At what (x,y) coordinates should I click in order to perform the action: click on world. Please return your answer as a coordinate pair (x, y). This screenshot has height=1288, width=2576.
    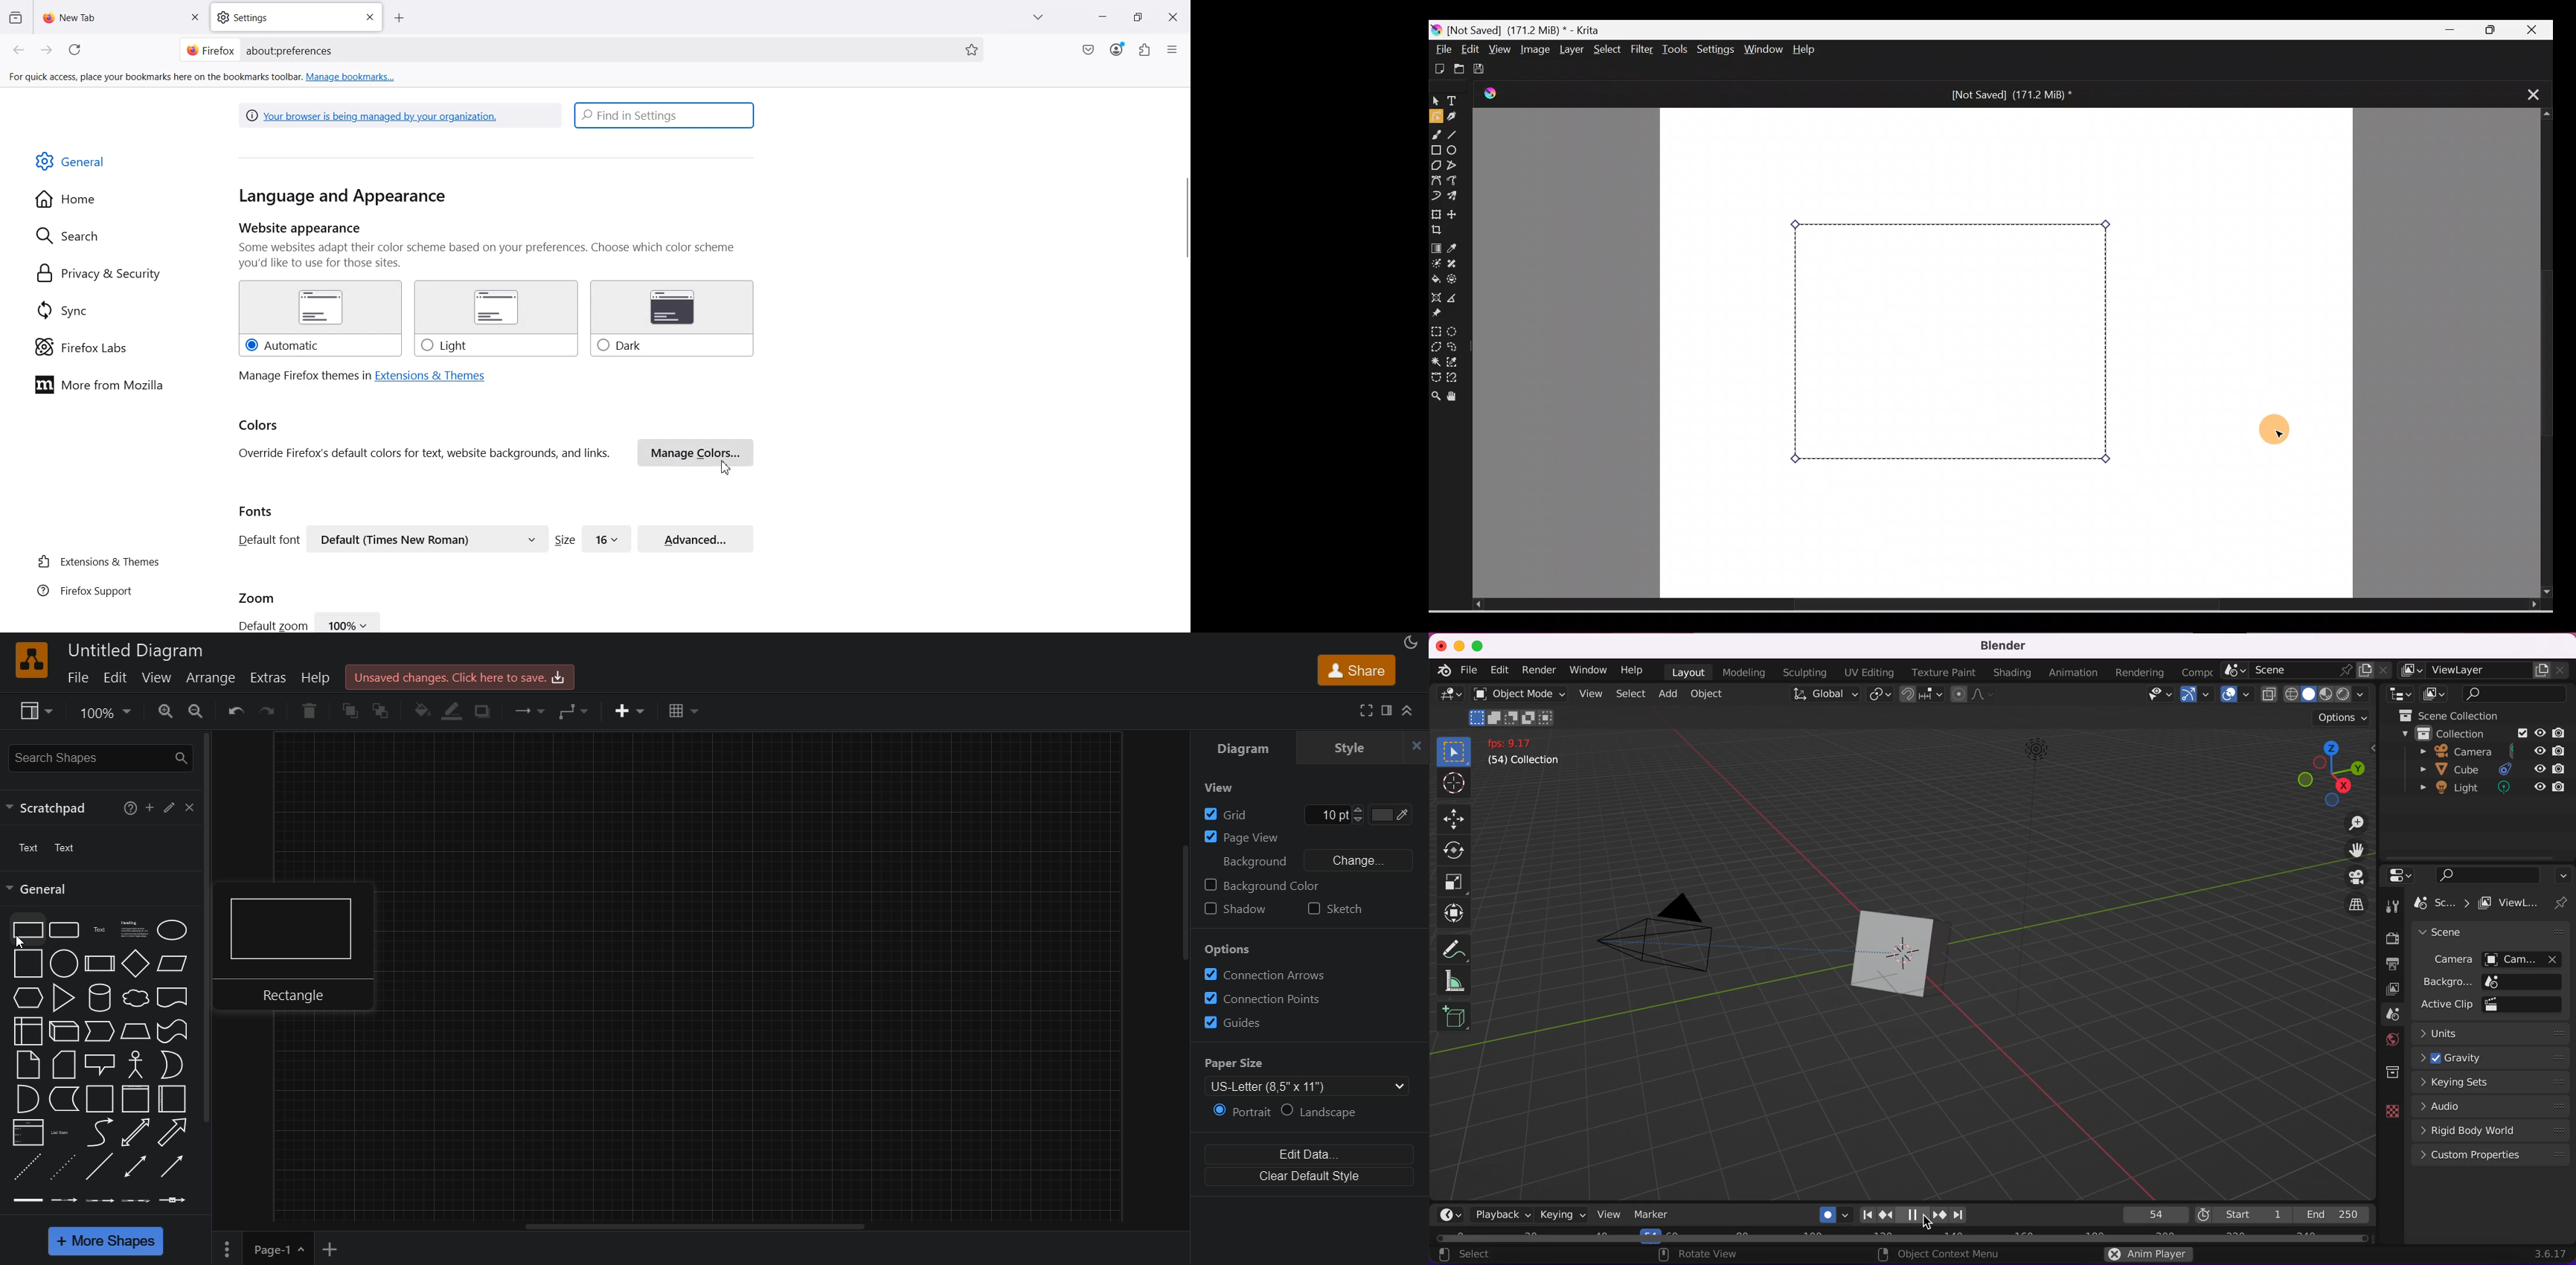
    Looking at the image, I should click on (2388, 1038).